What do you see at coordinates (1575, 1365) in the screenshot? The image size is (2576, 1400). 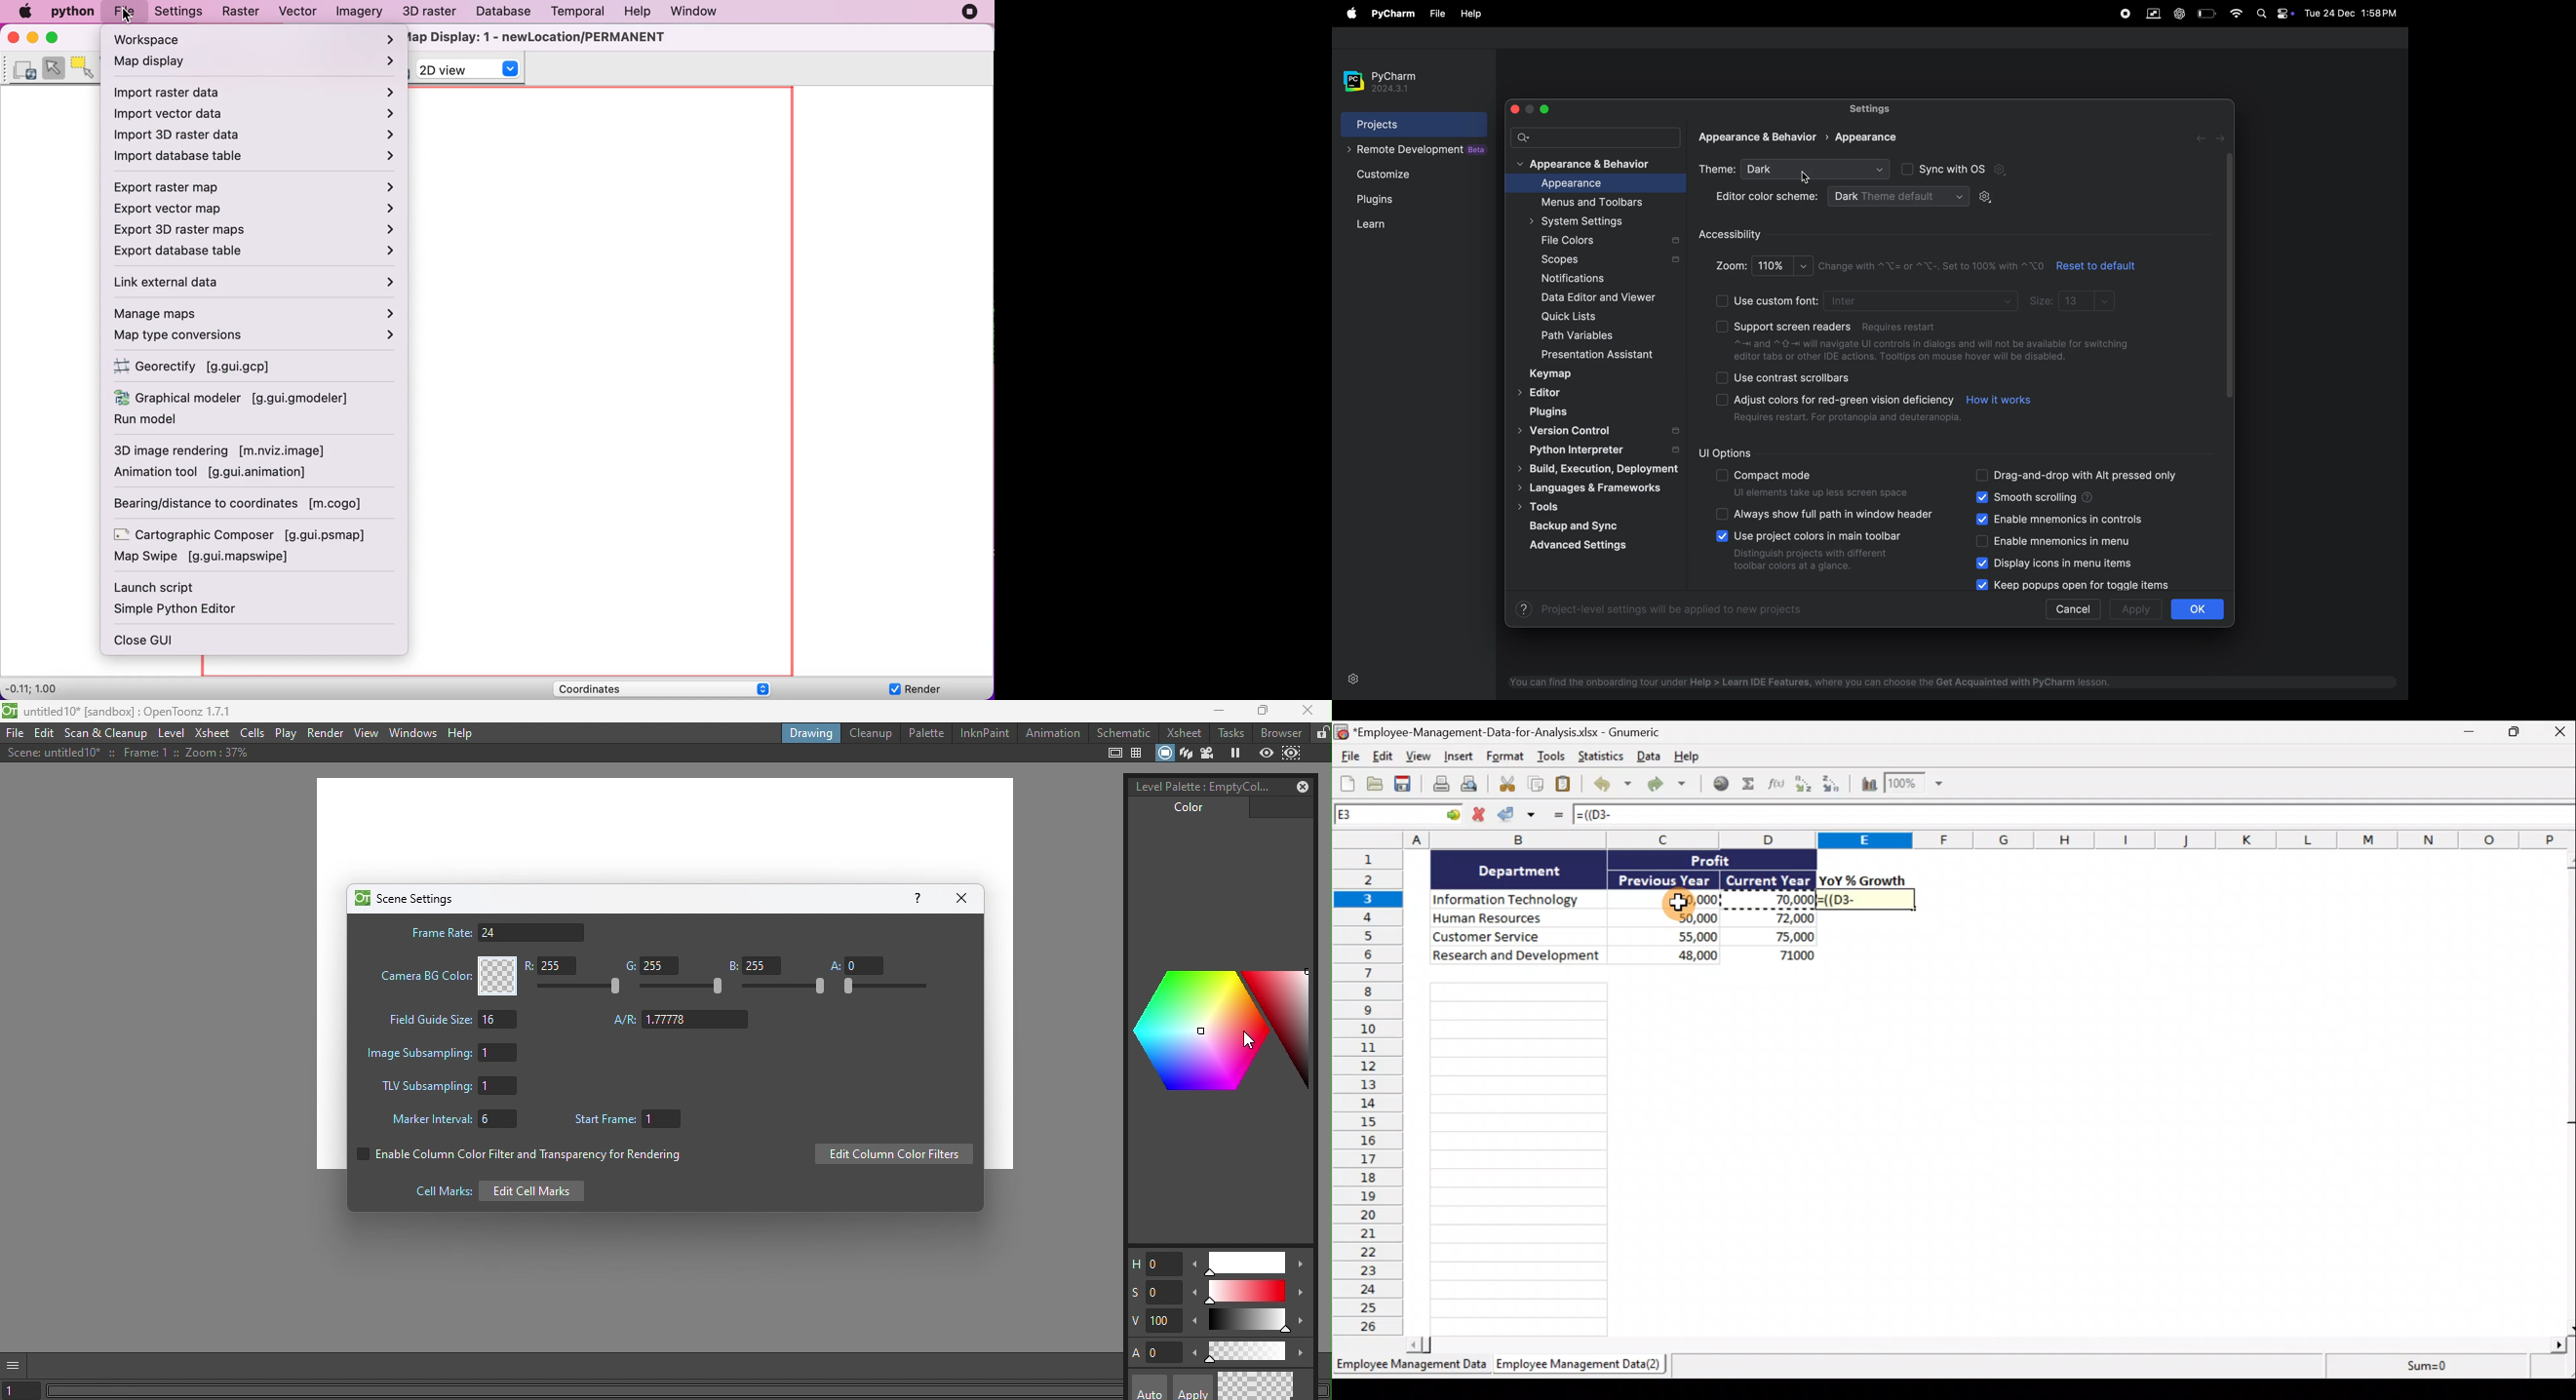 I see `Sheet 2` at bounding box center [1575, 1365].